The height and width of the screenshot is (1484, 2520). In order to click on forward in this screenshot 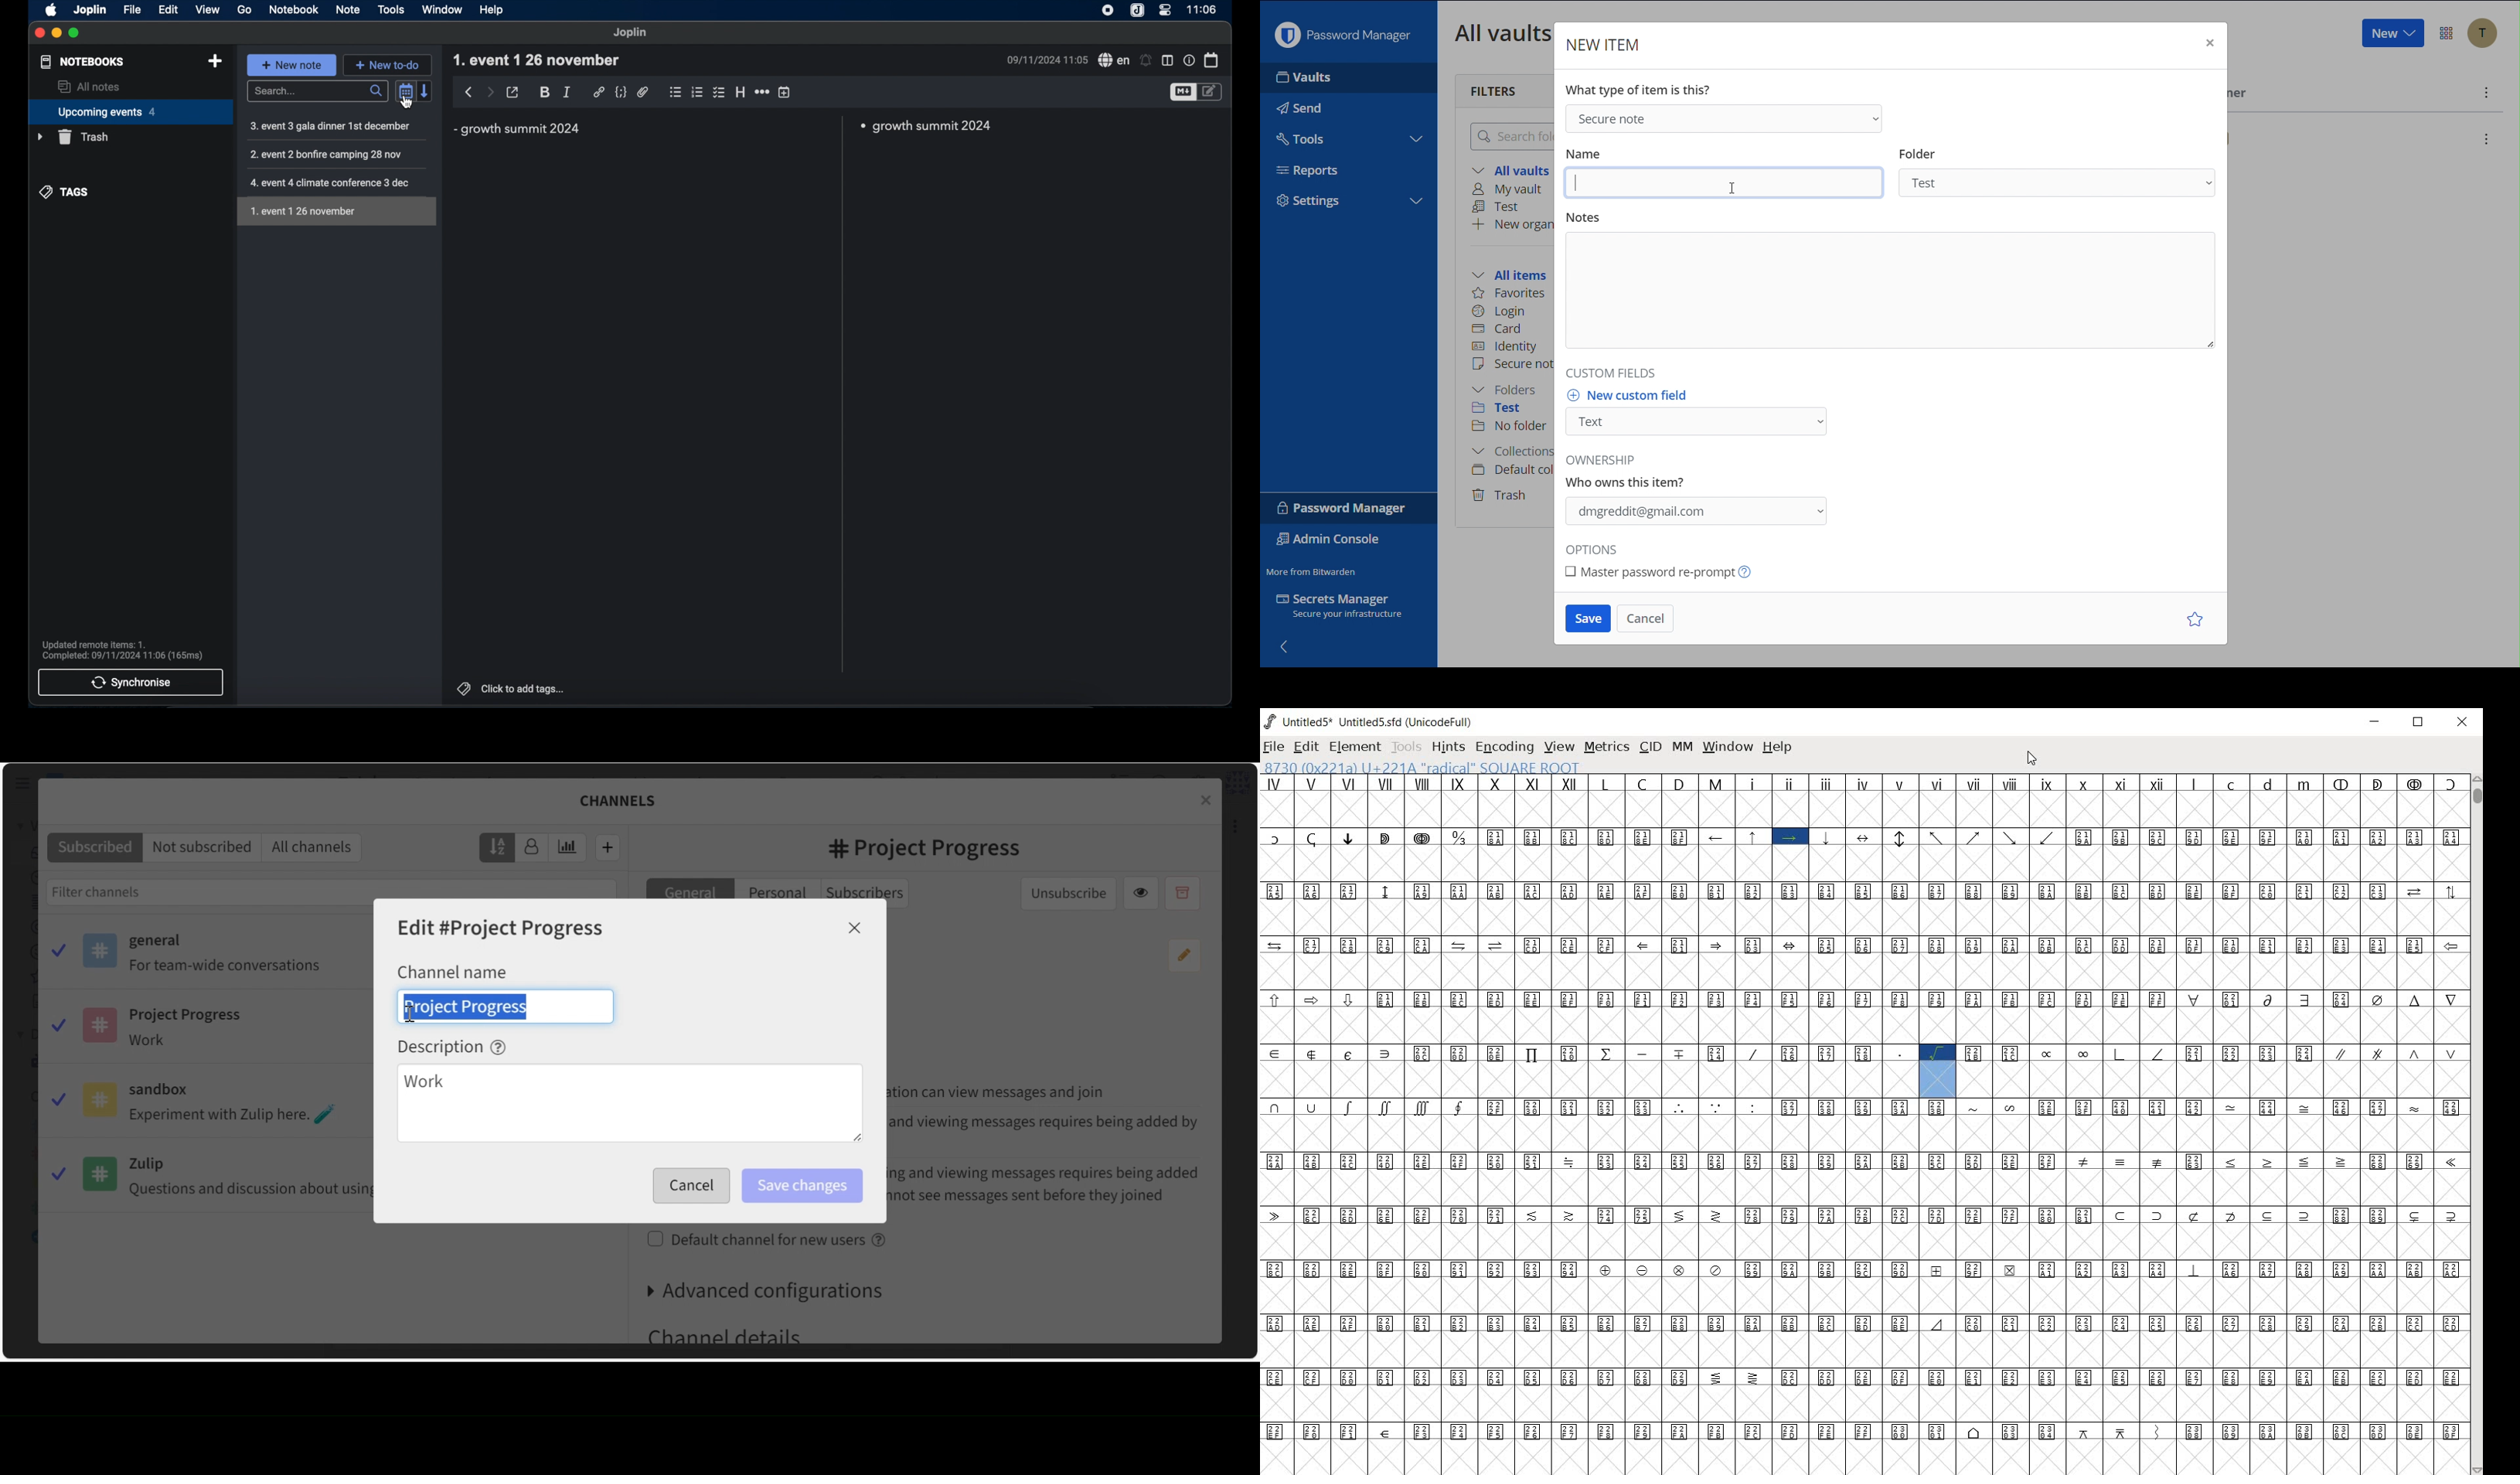, I will do `click(490, 91)`.